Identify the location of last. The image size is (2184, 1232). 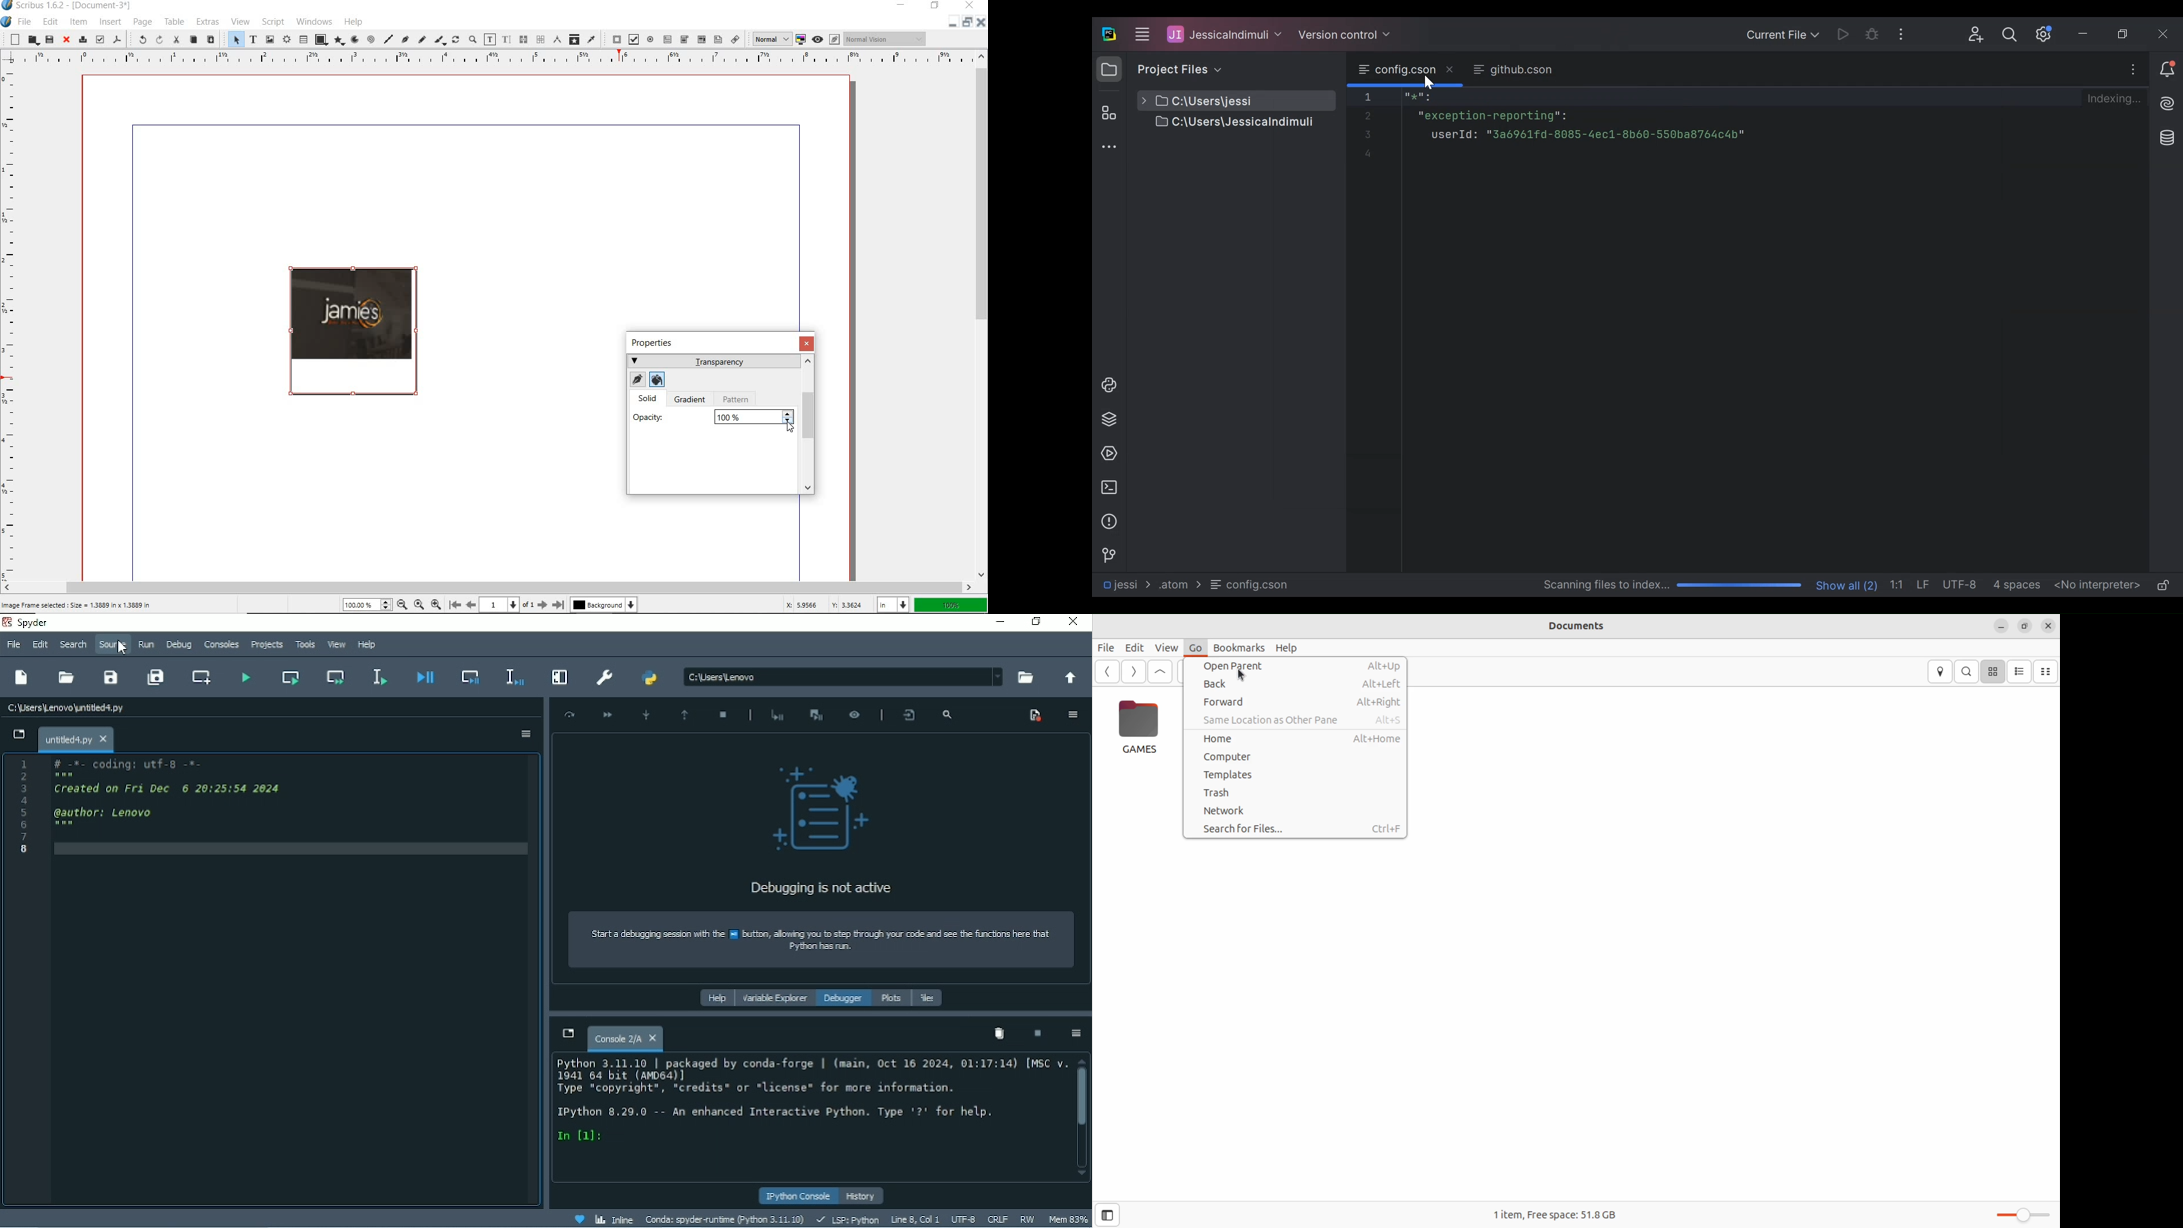
(559, 605).